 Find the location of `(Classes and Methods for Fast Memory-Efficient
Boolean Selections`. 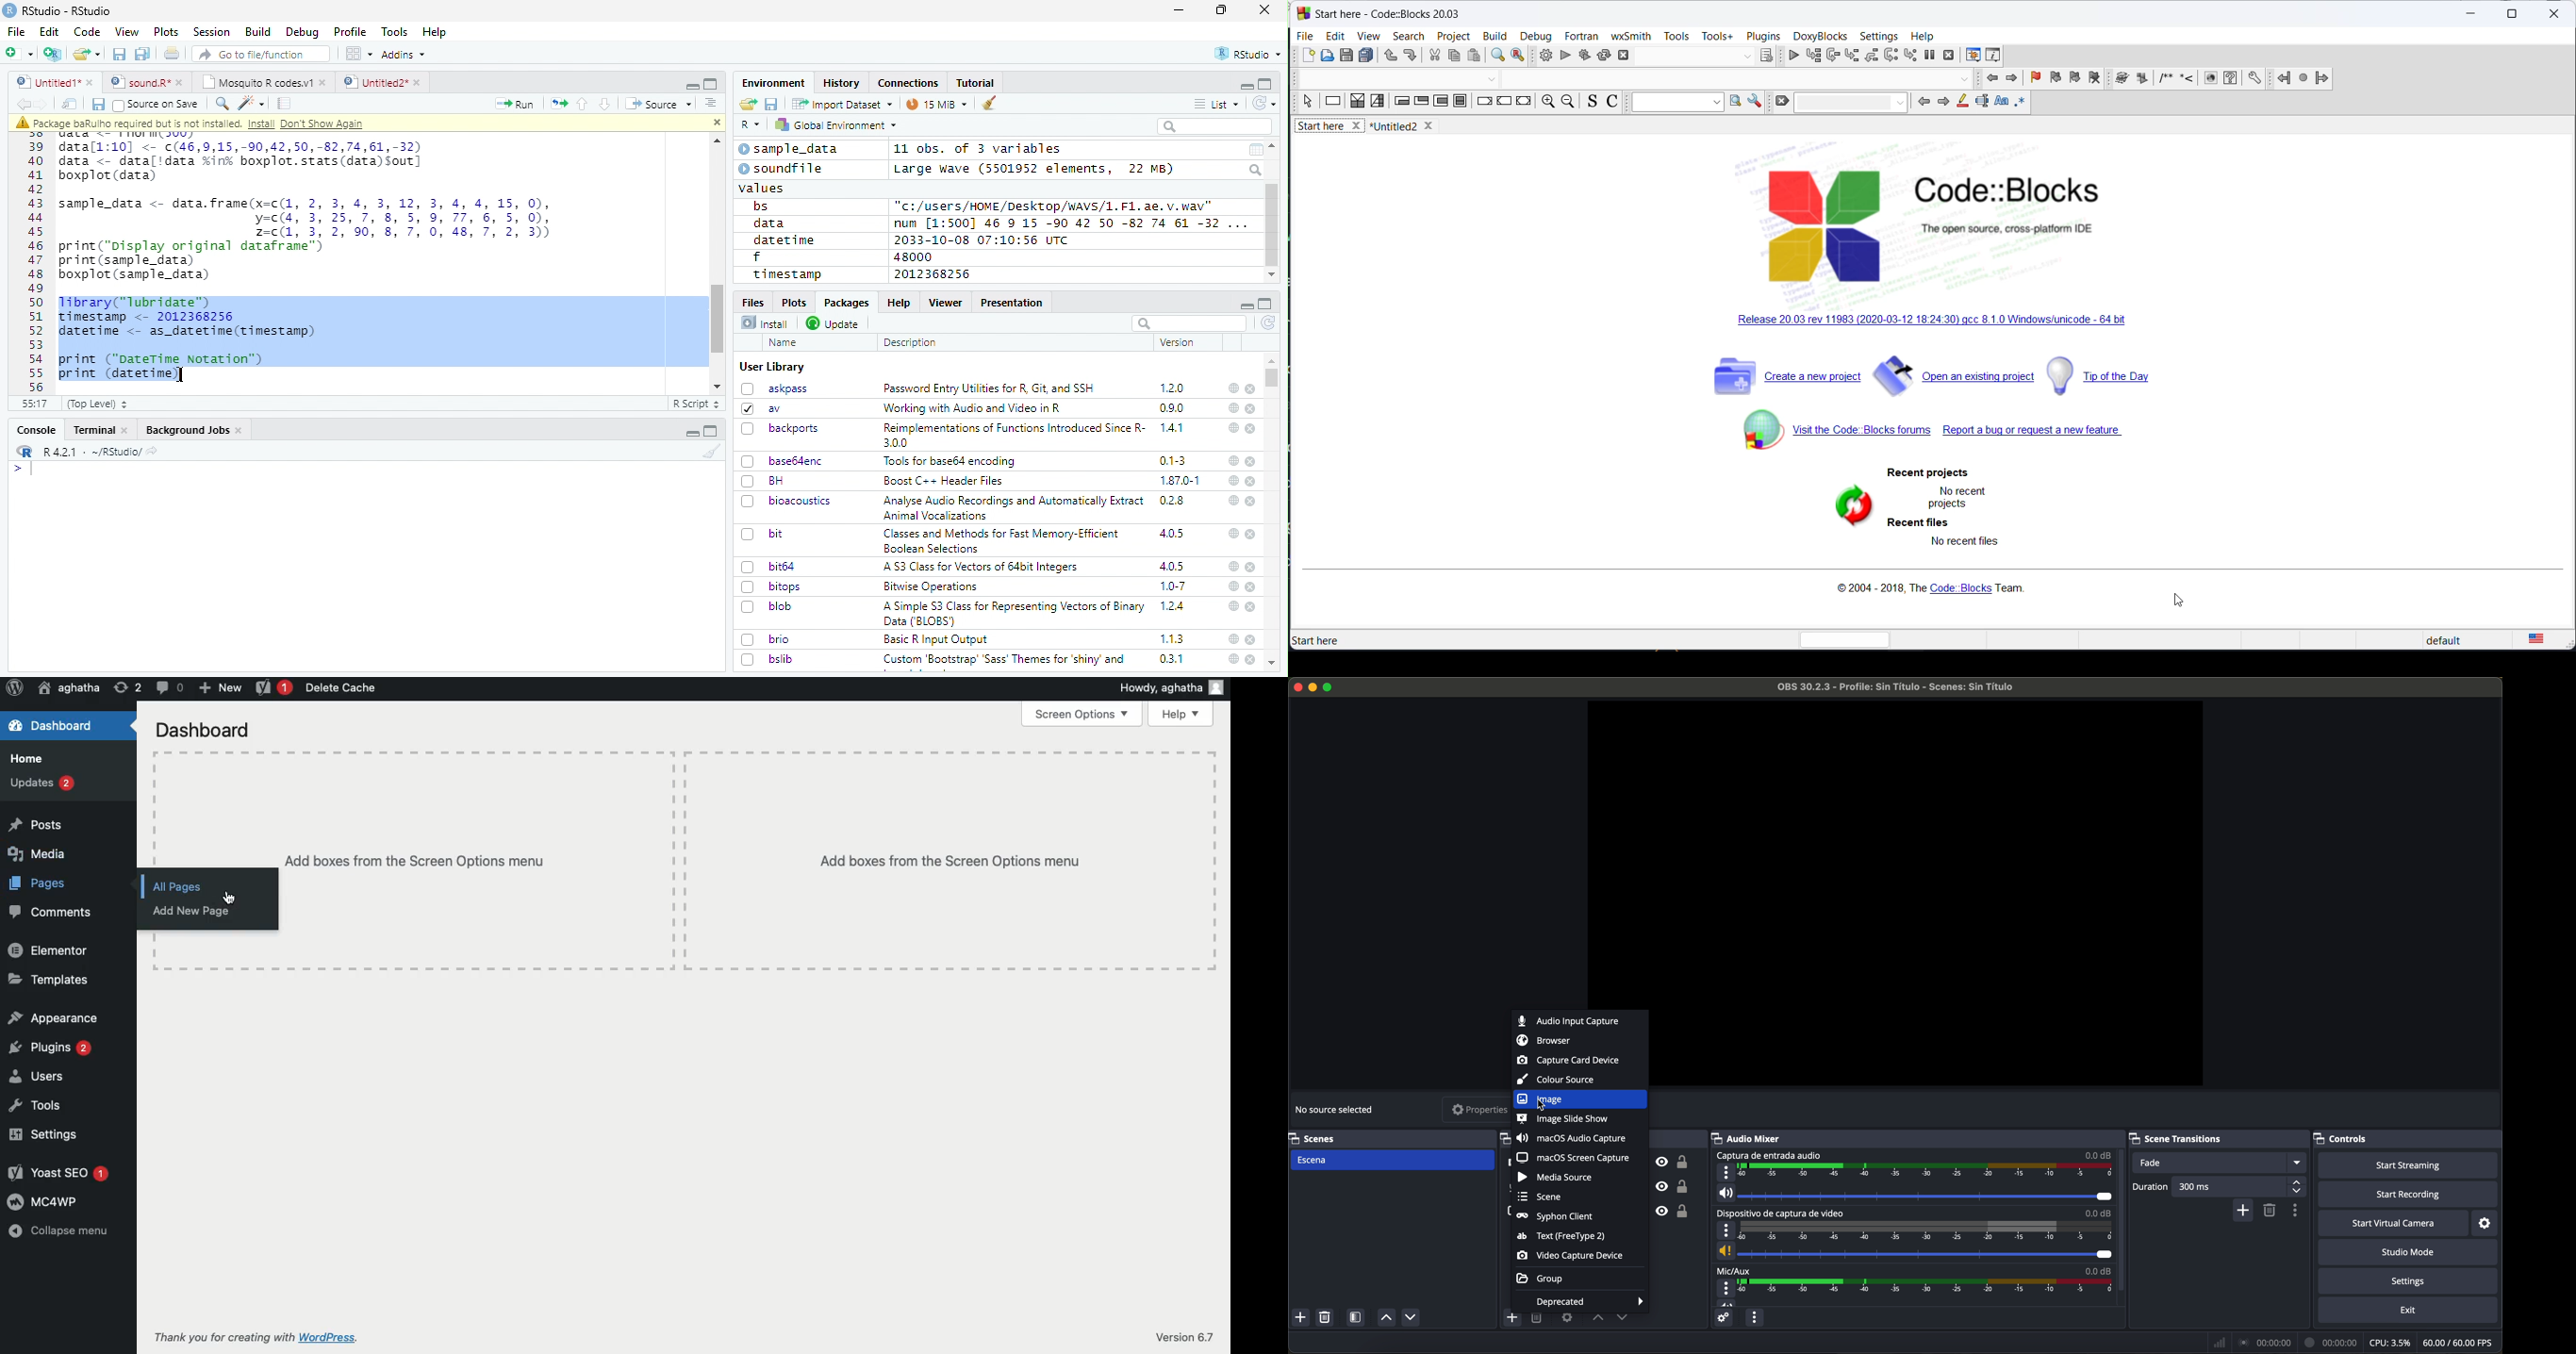

(Classes and Methods for Fast Memory-Efficient
Boolean Selections is located at coordinates (1003, 540).